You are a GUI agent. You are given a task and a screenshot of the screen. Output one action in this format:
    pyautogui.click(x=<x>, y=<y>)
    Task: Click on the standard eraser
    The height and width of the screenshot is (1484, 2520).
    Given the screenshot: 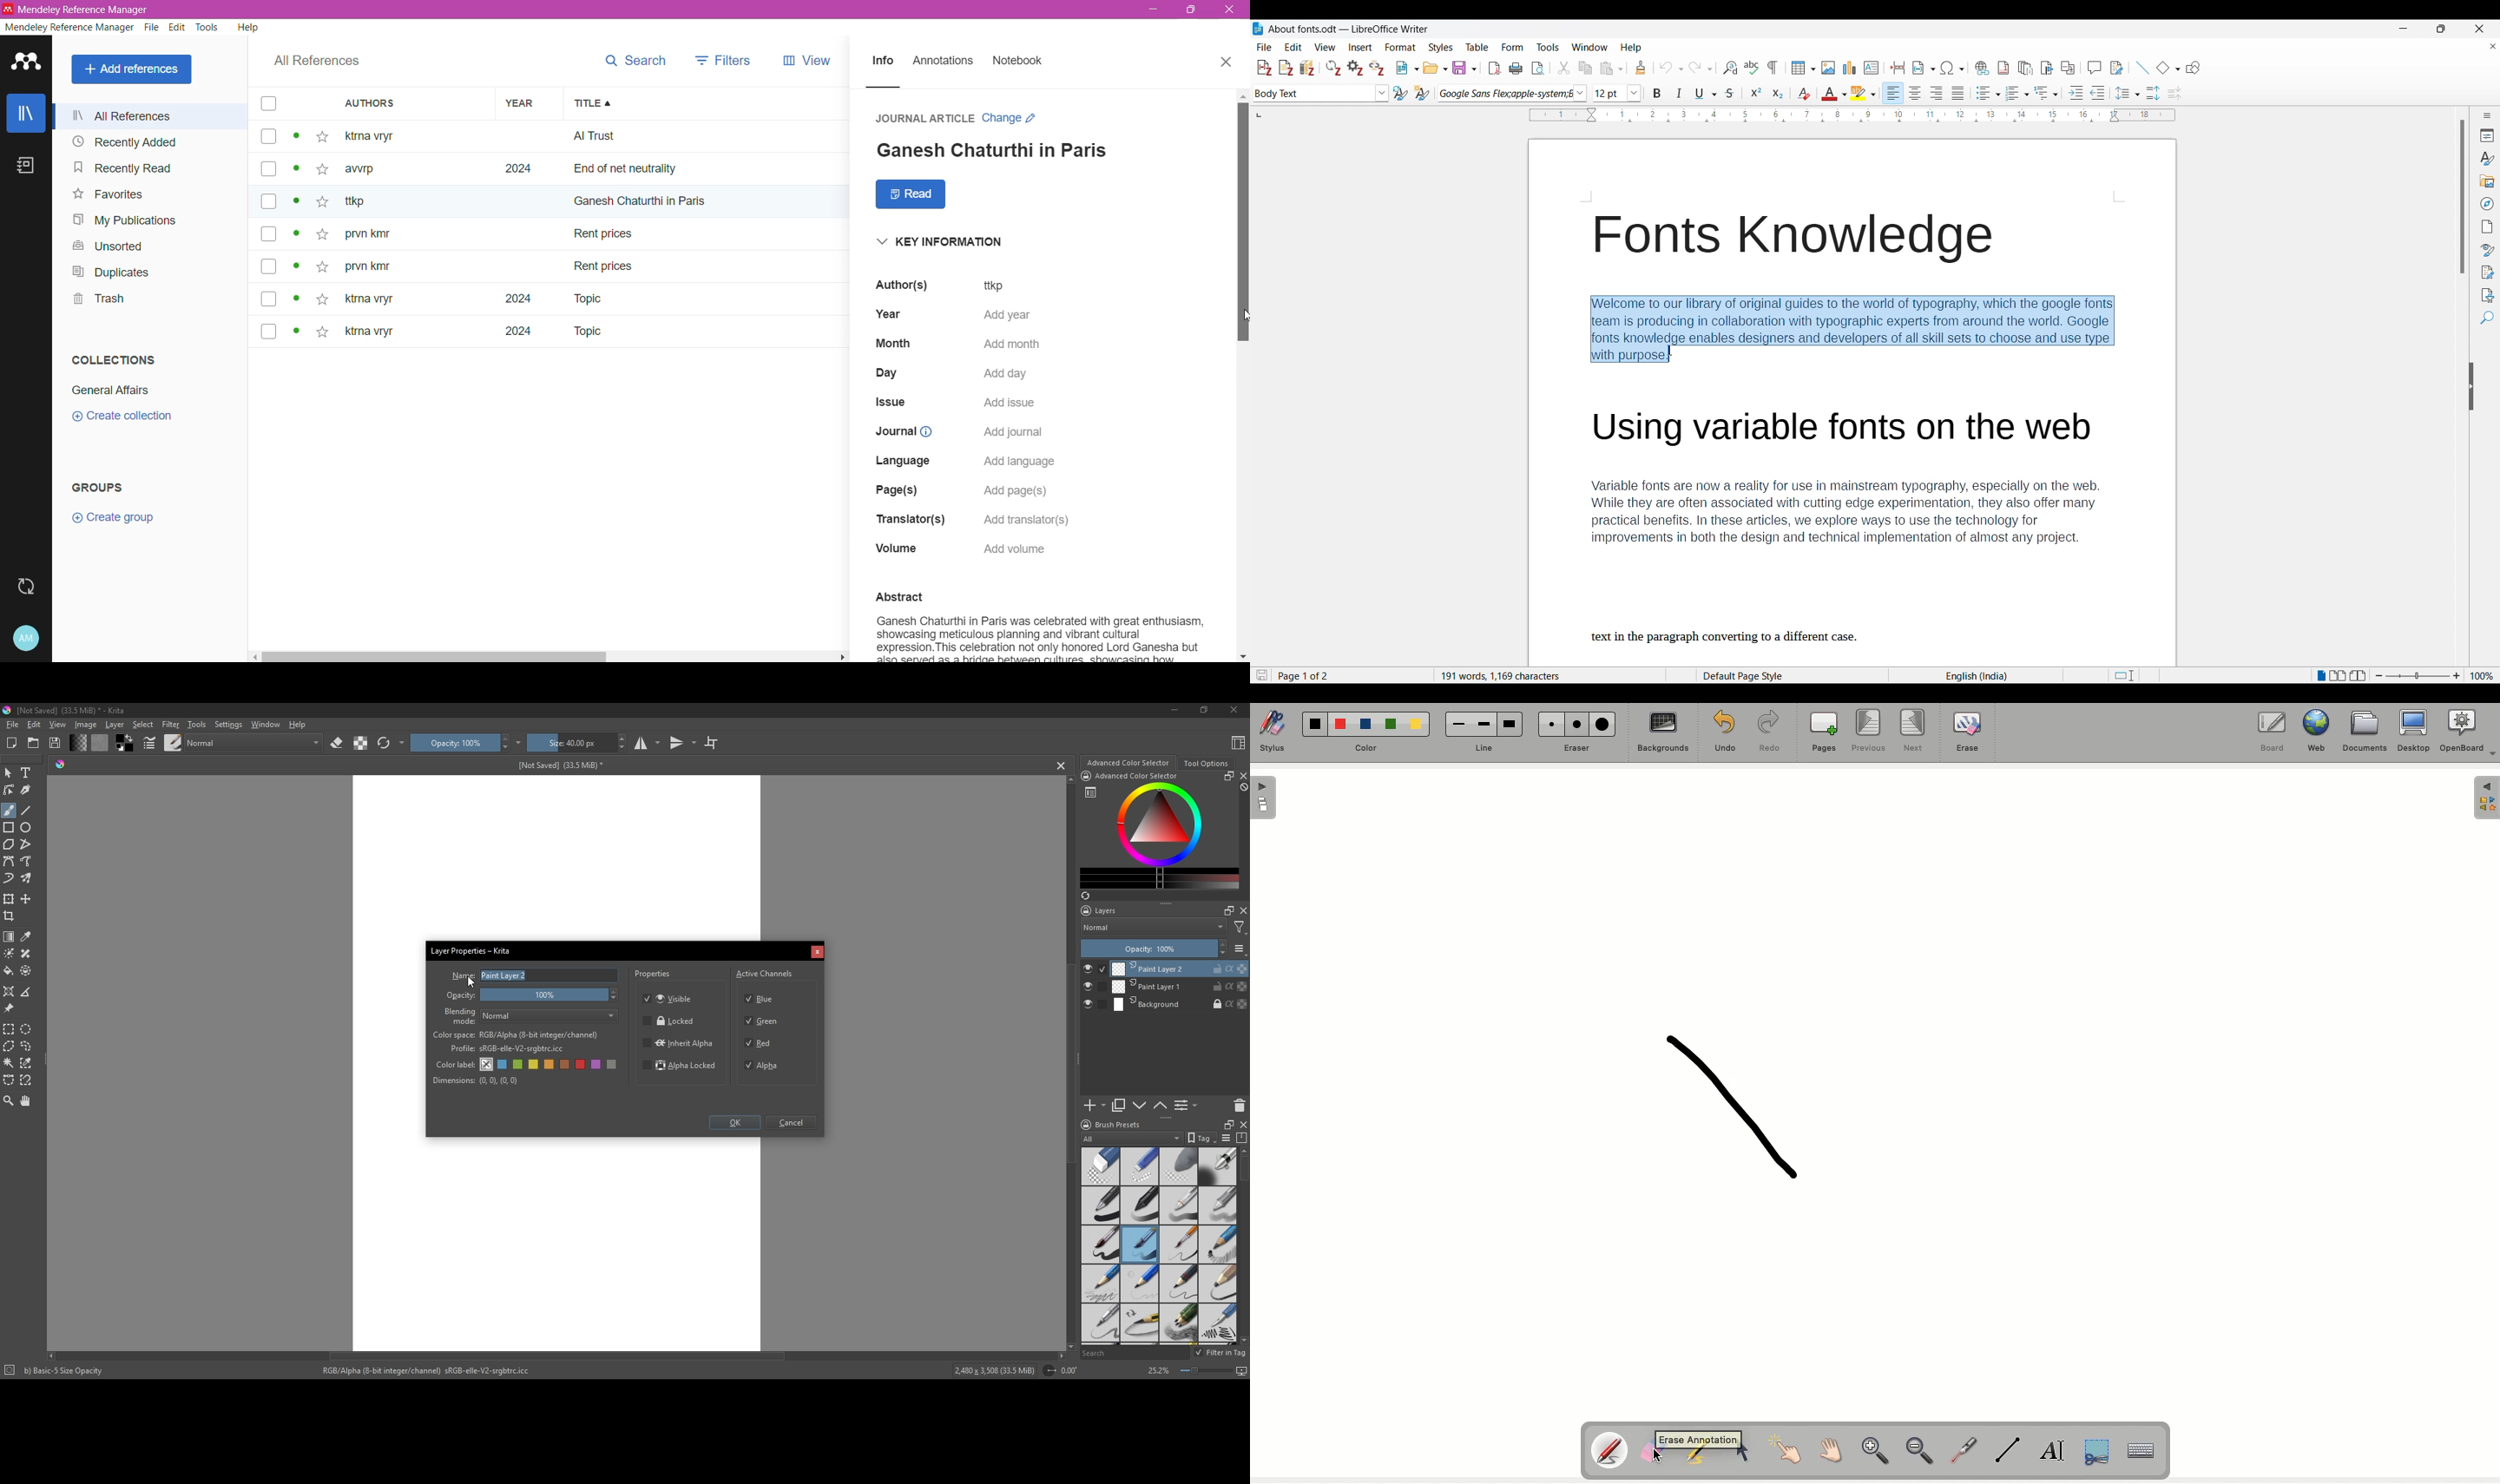 What is the action you would take?
    pyautogui.click(x=1100, y=1166)
    